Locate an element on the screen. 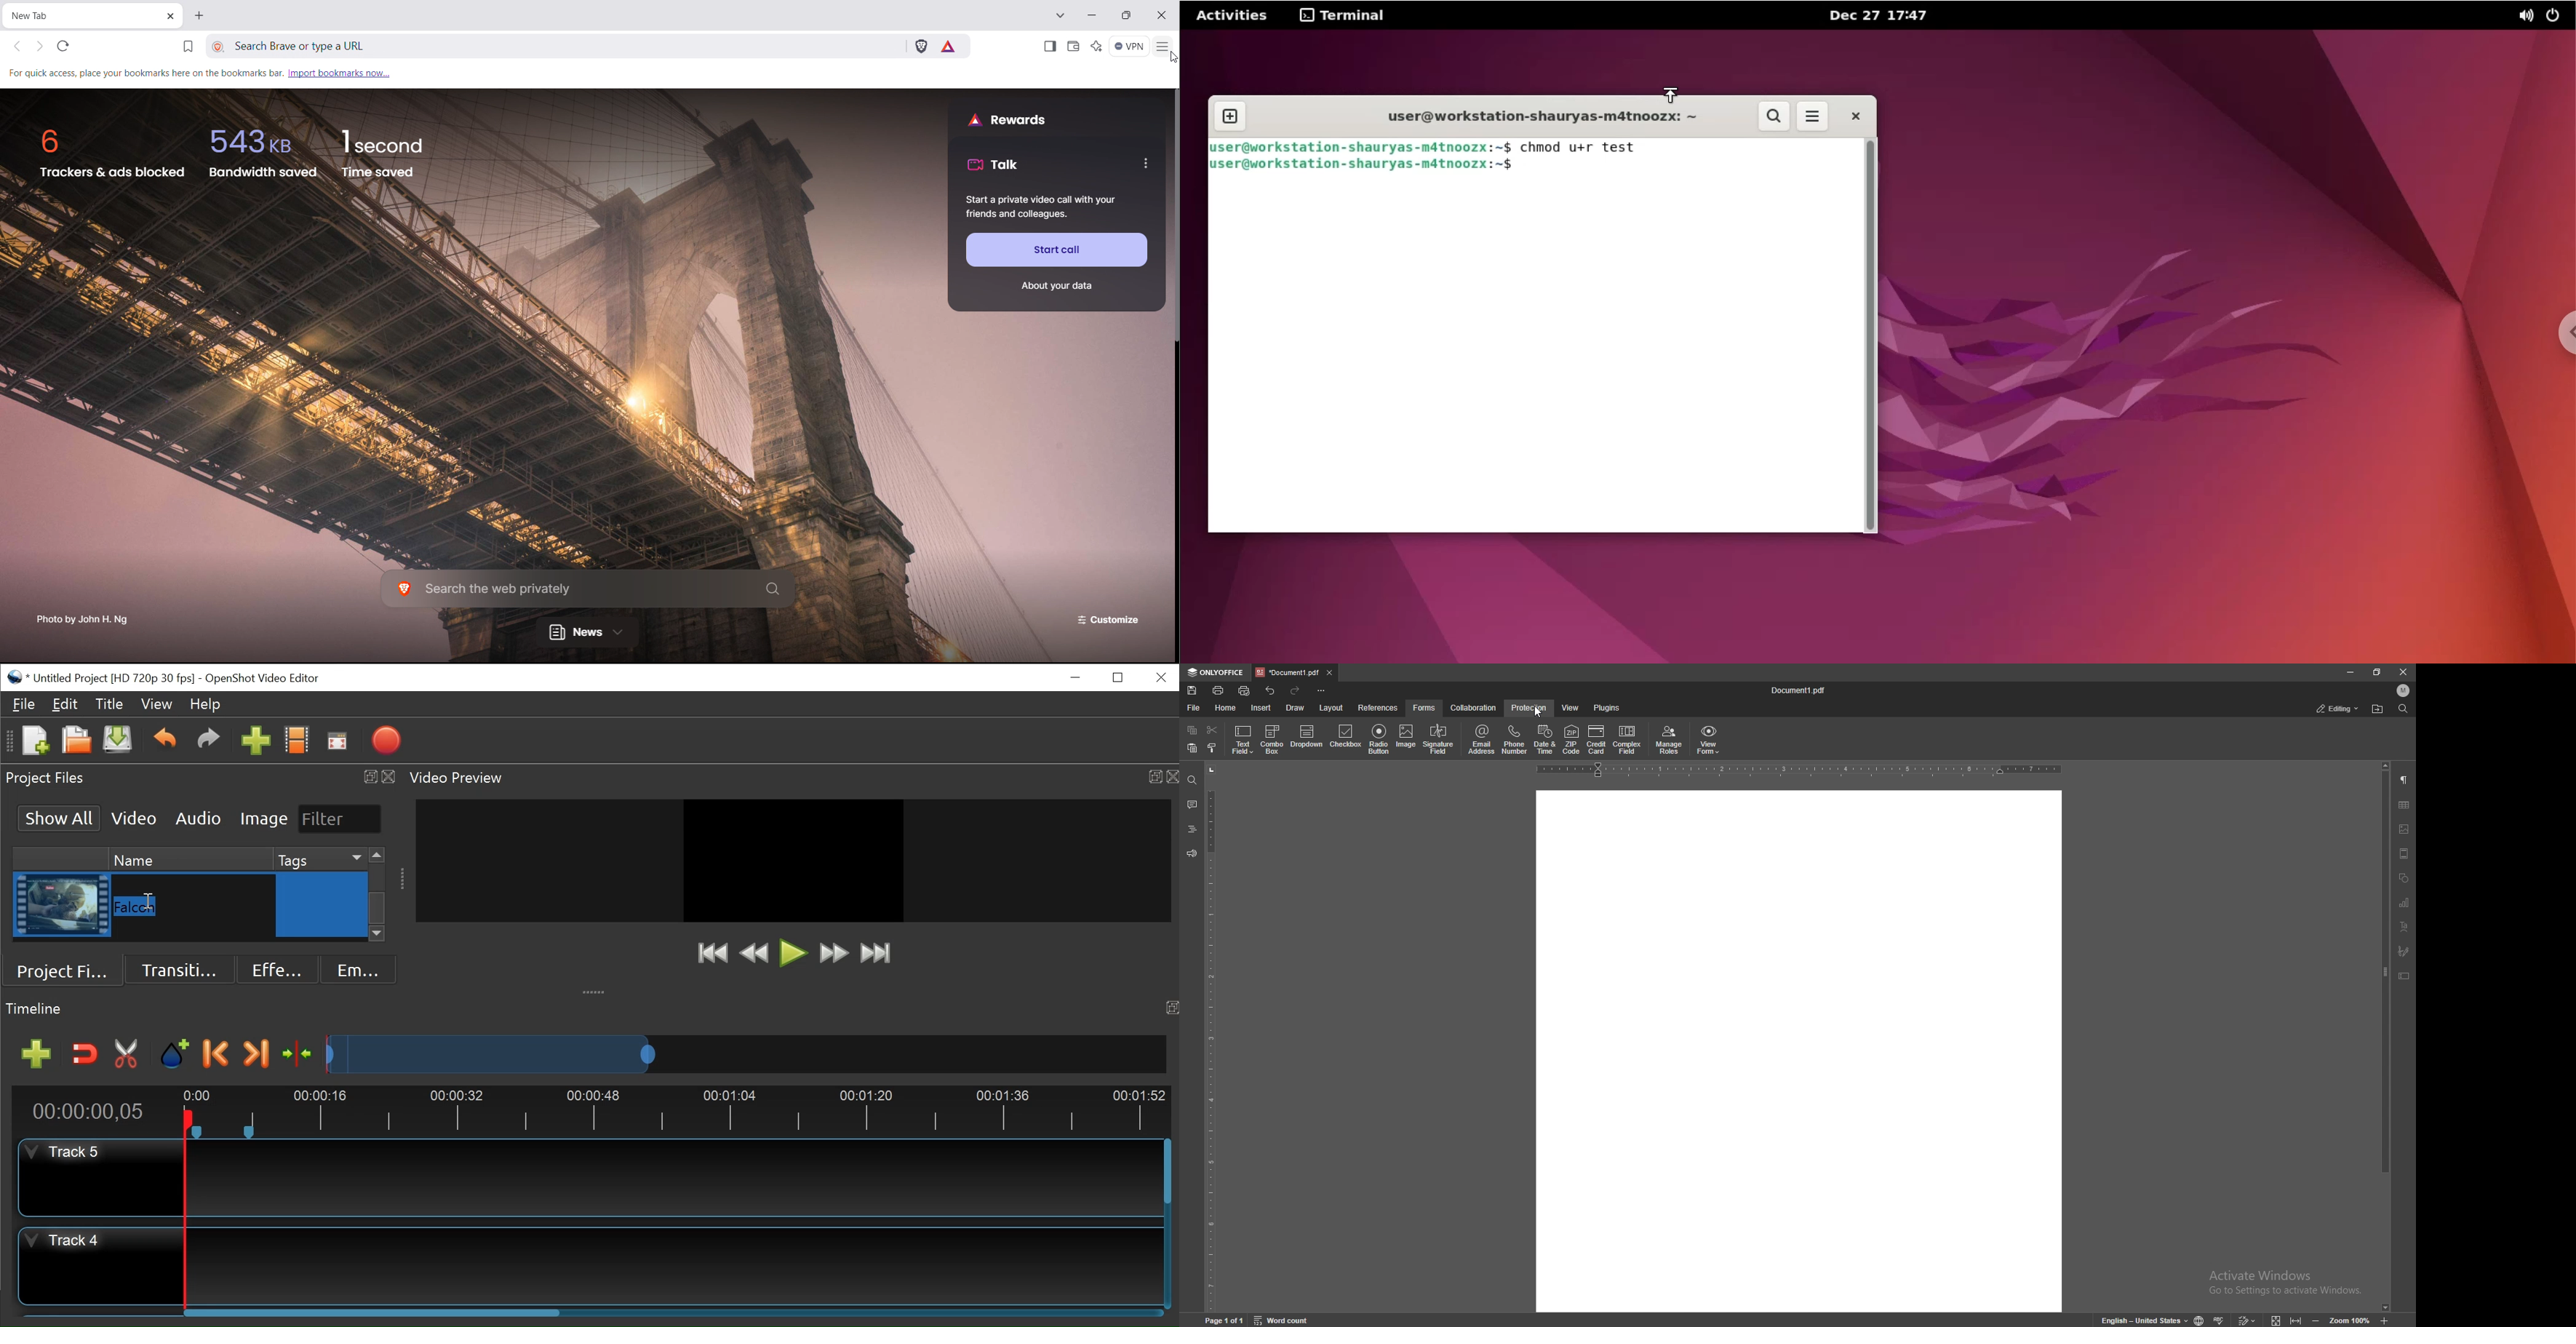 This screenshot has height=1344, width=2576. Chooses Profile is located at coordinates (299, 742).